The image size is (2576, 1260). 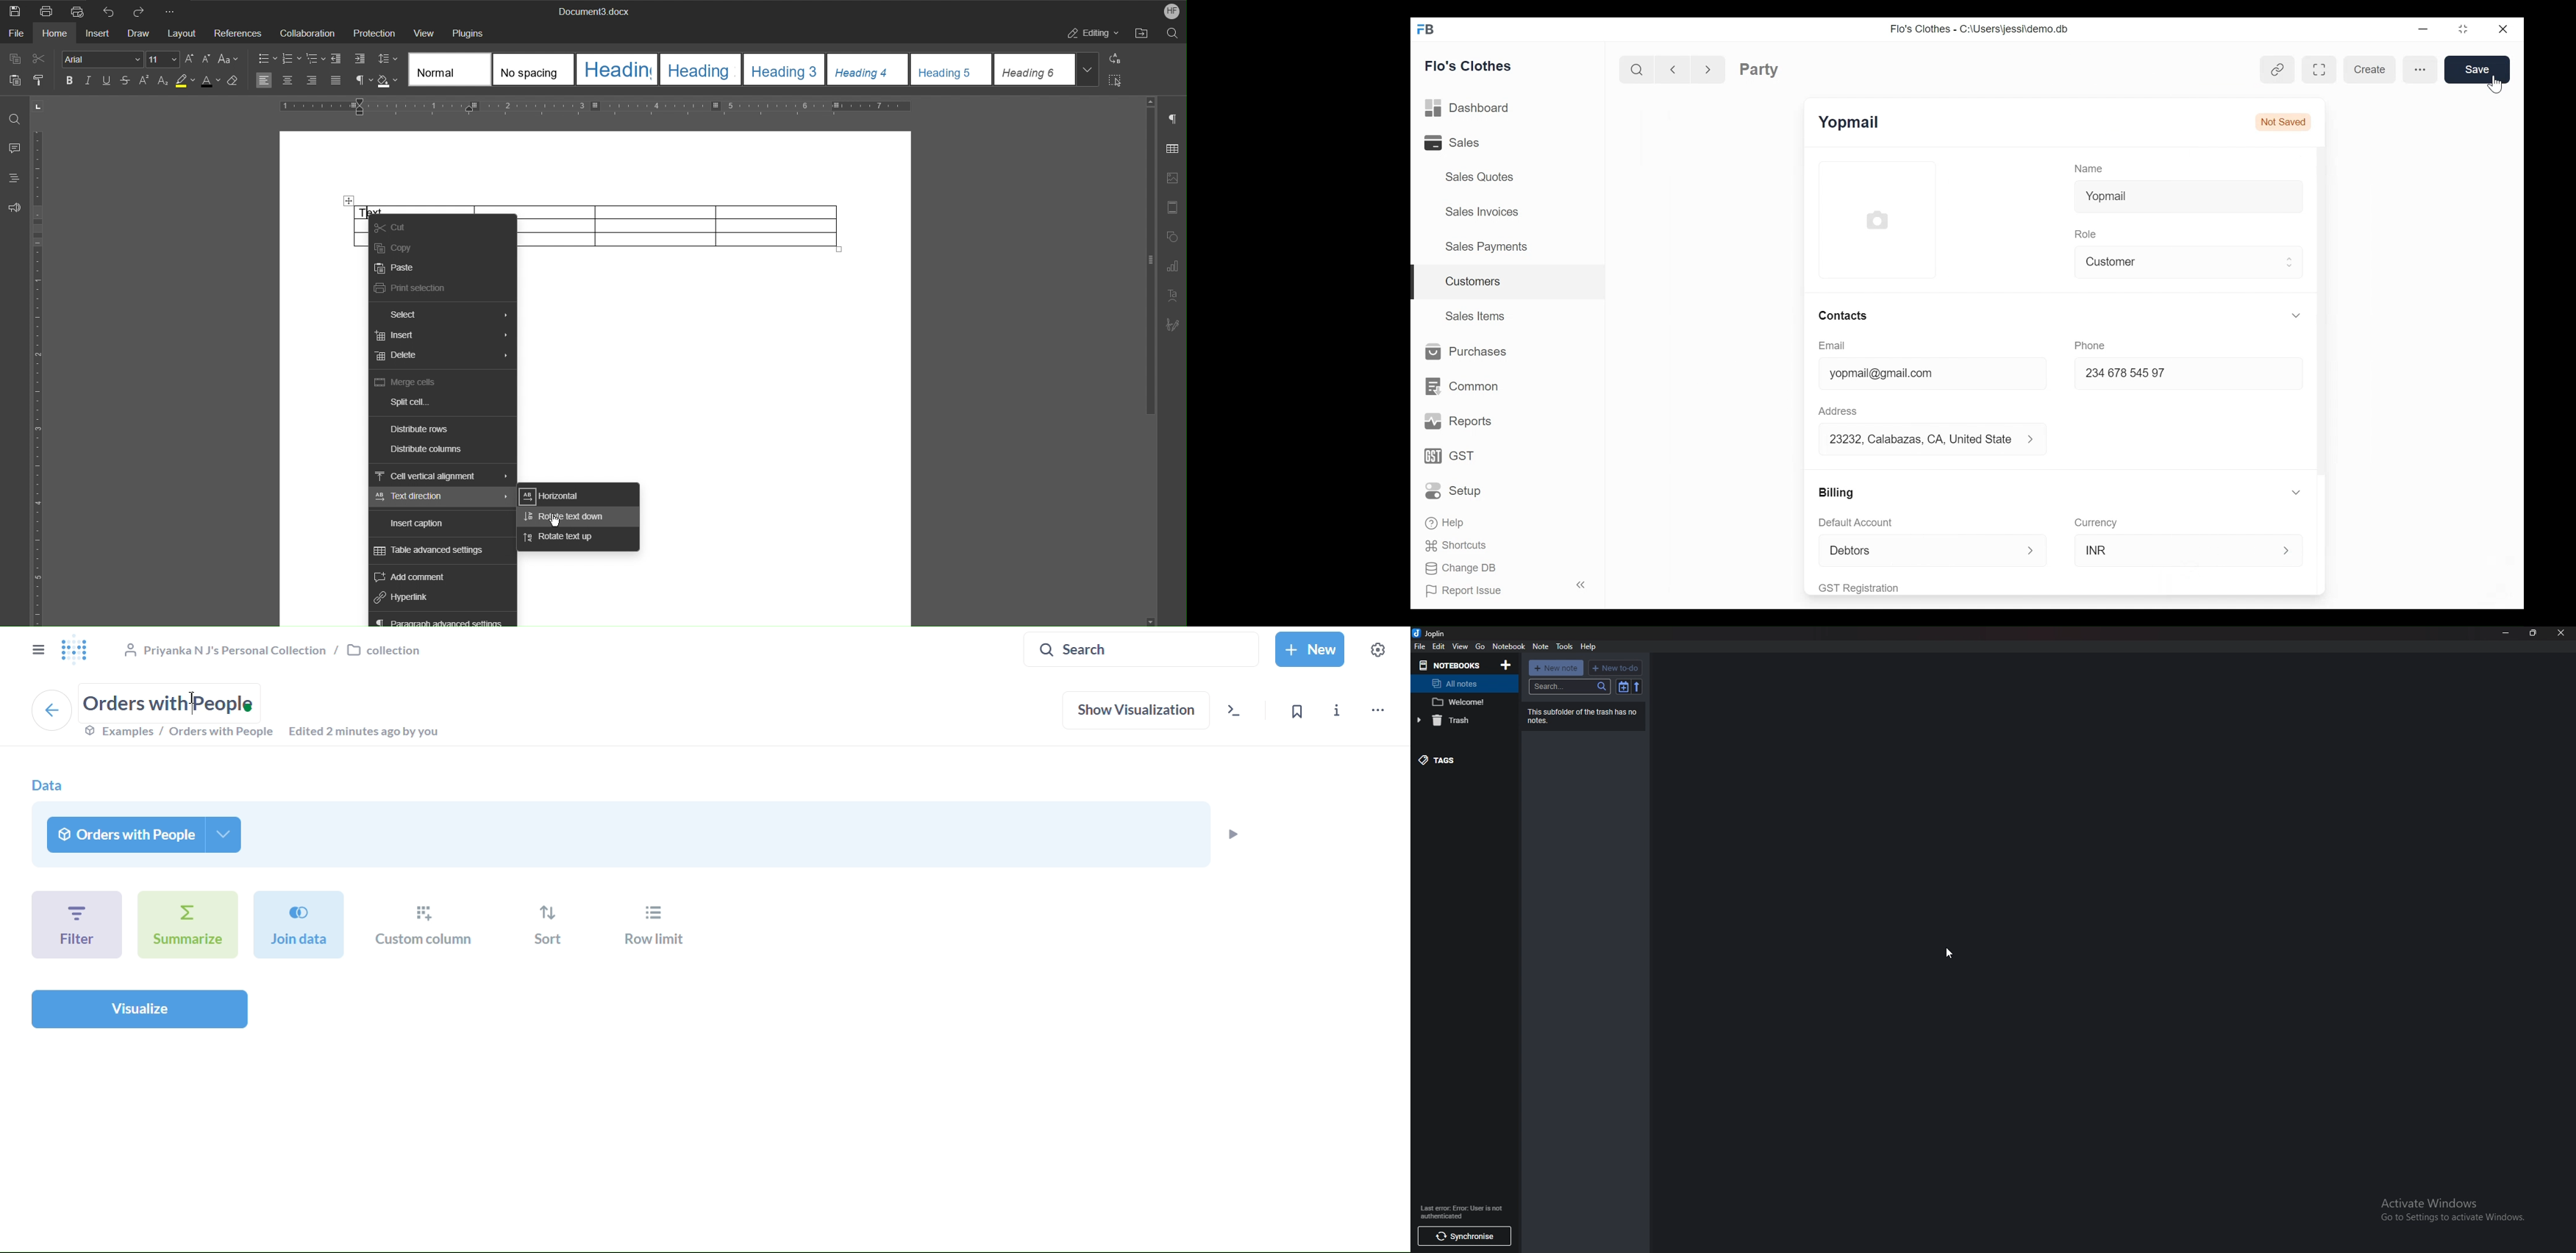 What do you see at coordinates (1463, 352) in the screenshot?
I see `Purchases` at bounding box center [1463, 352].